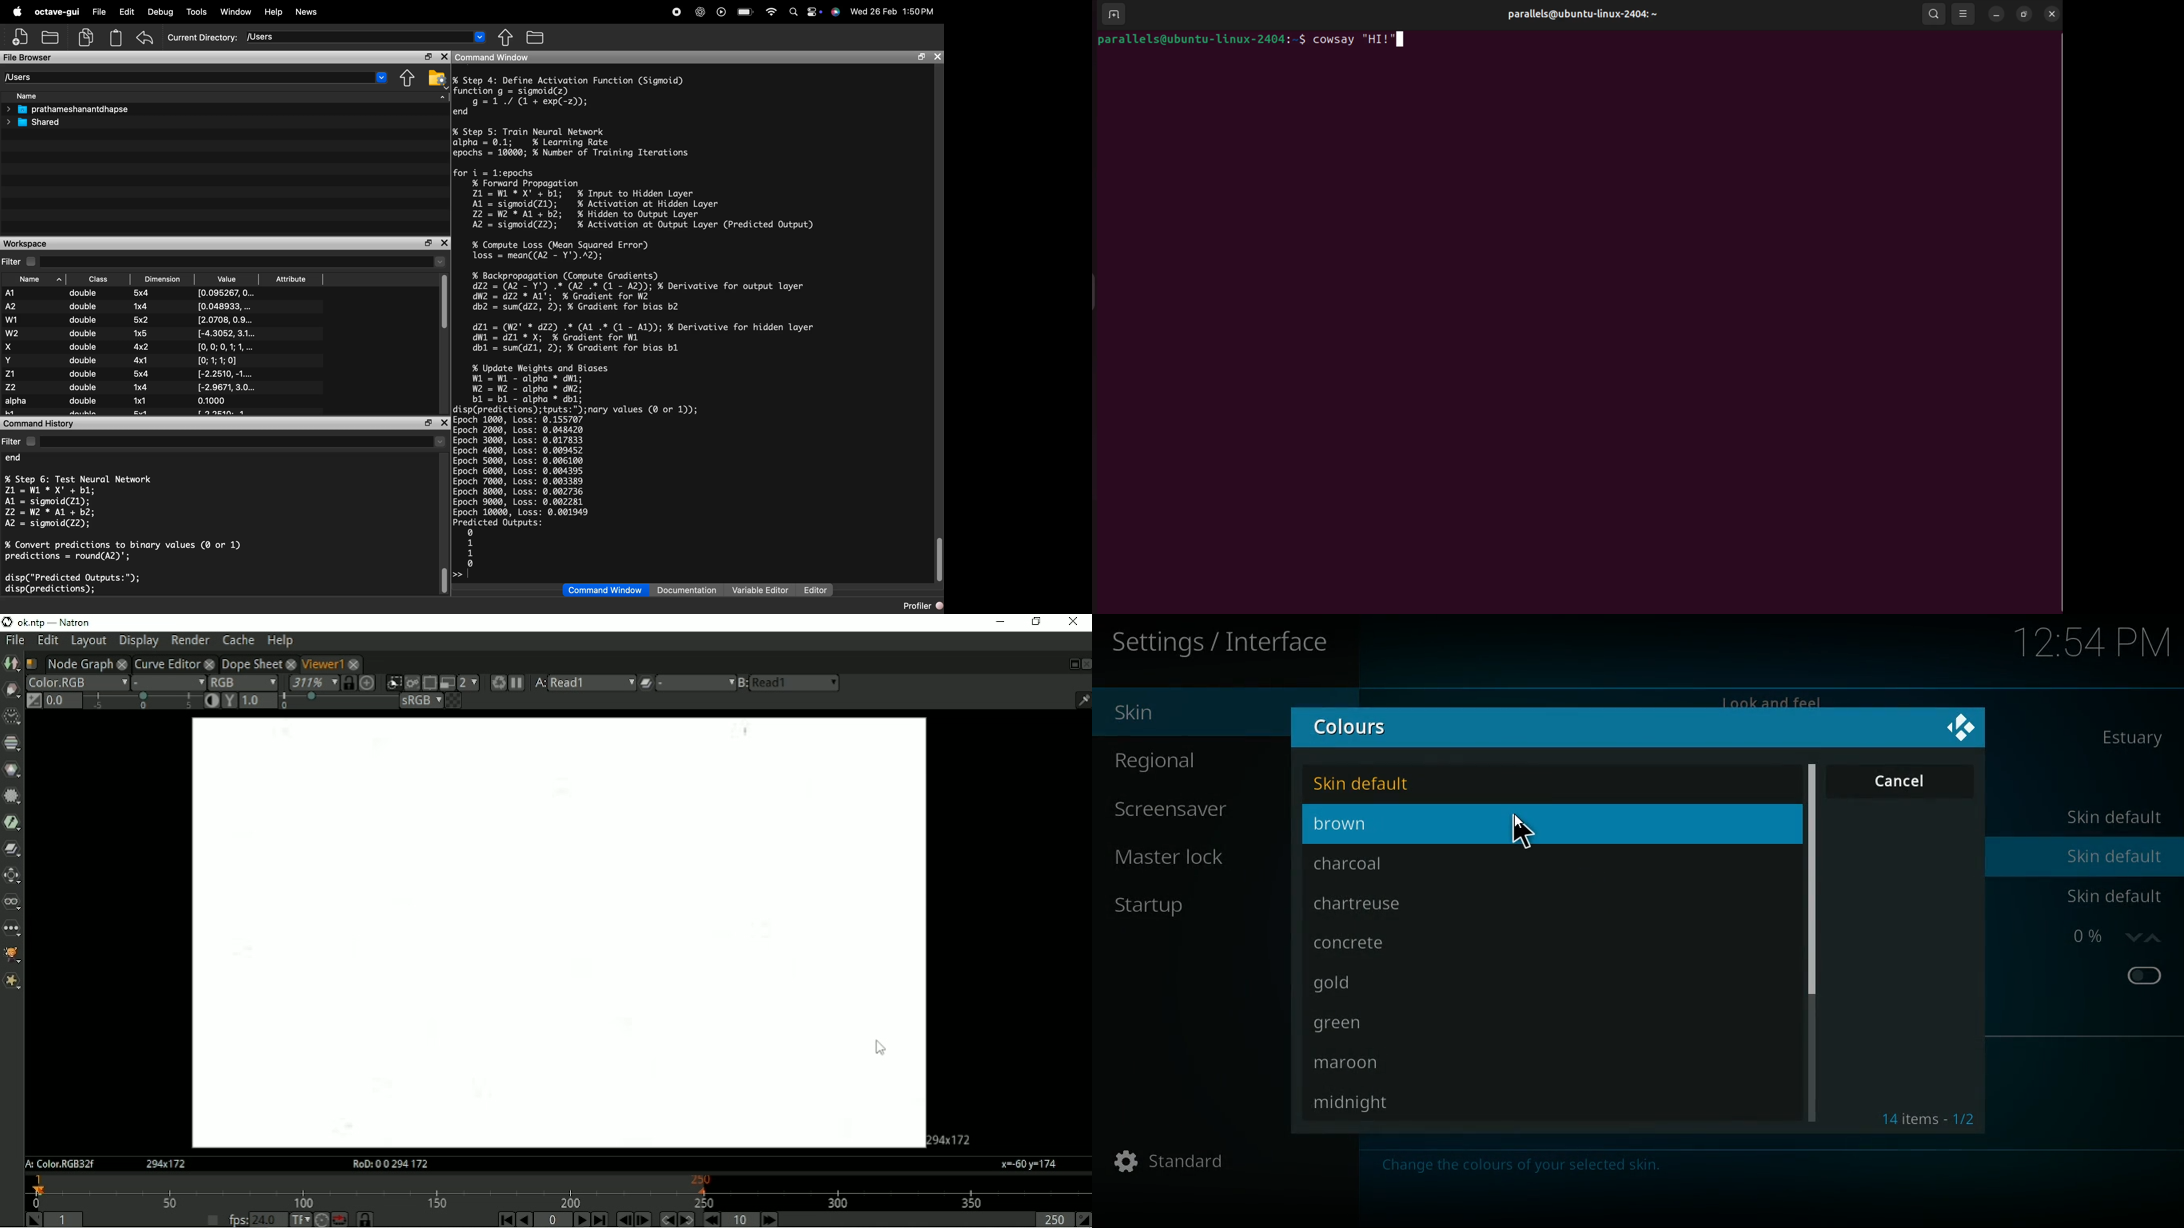  Describe the element at coordinates (306, 13) in the screenshot. I see `News` at that location.